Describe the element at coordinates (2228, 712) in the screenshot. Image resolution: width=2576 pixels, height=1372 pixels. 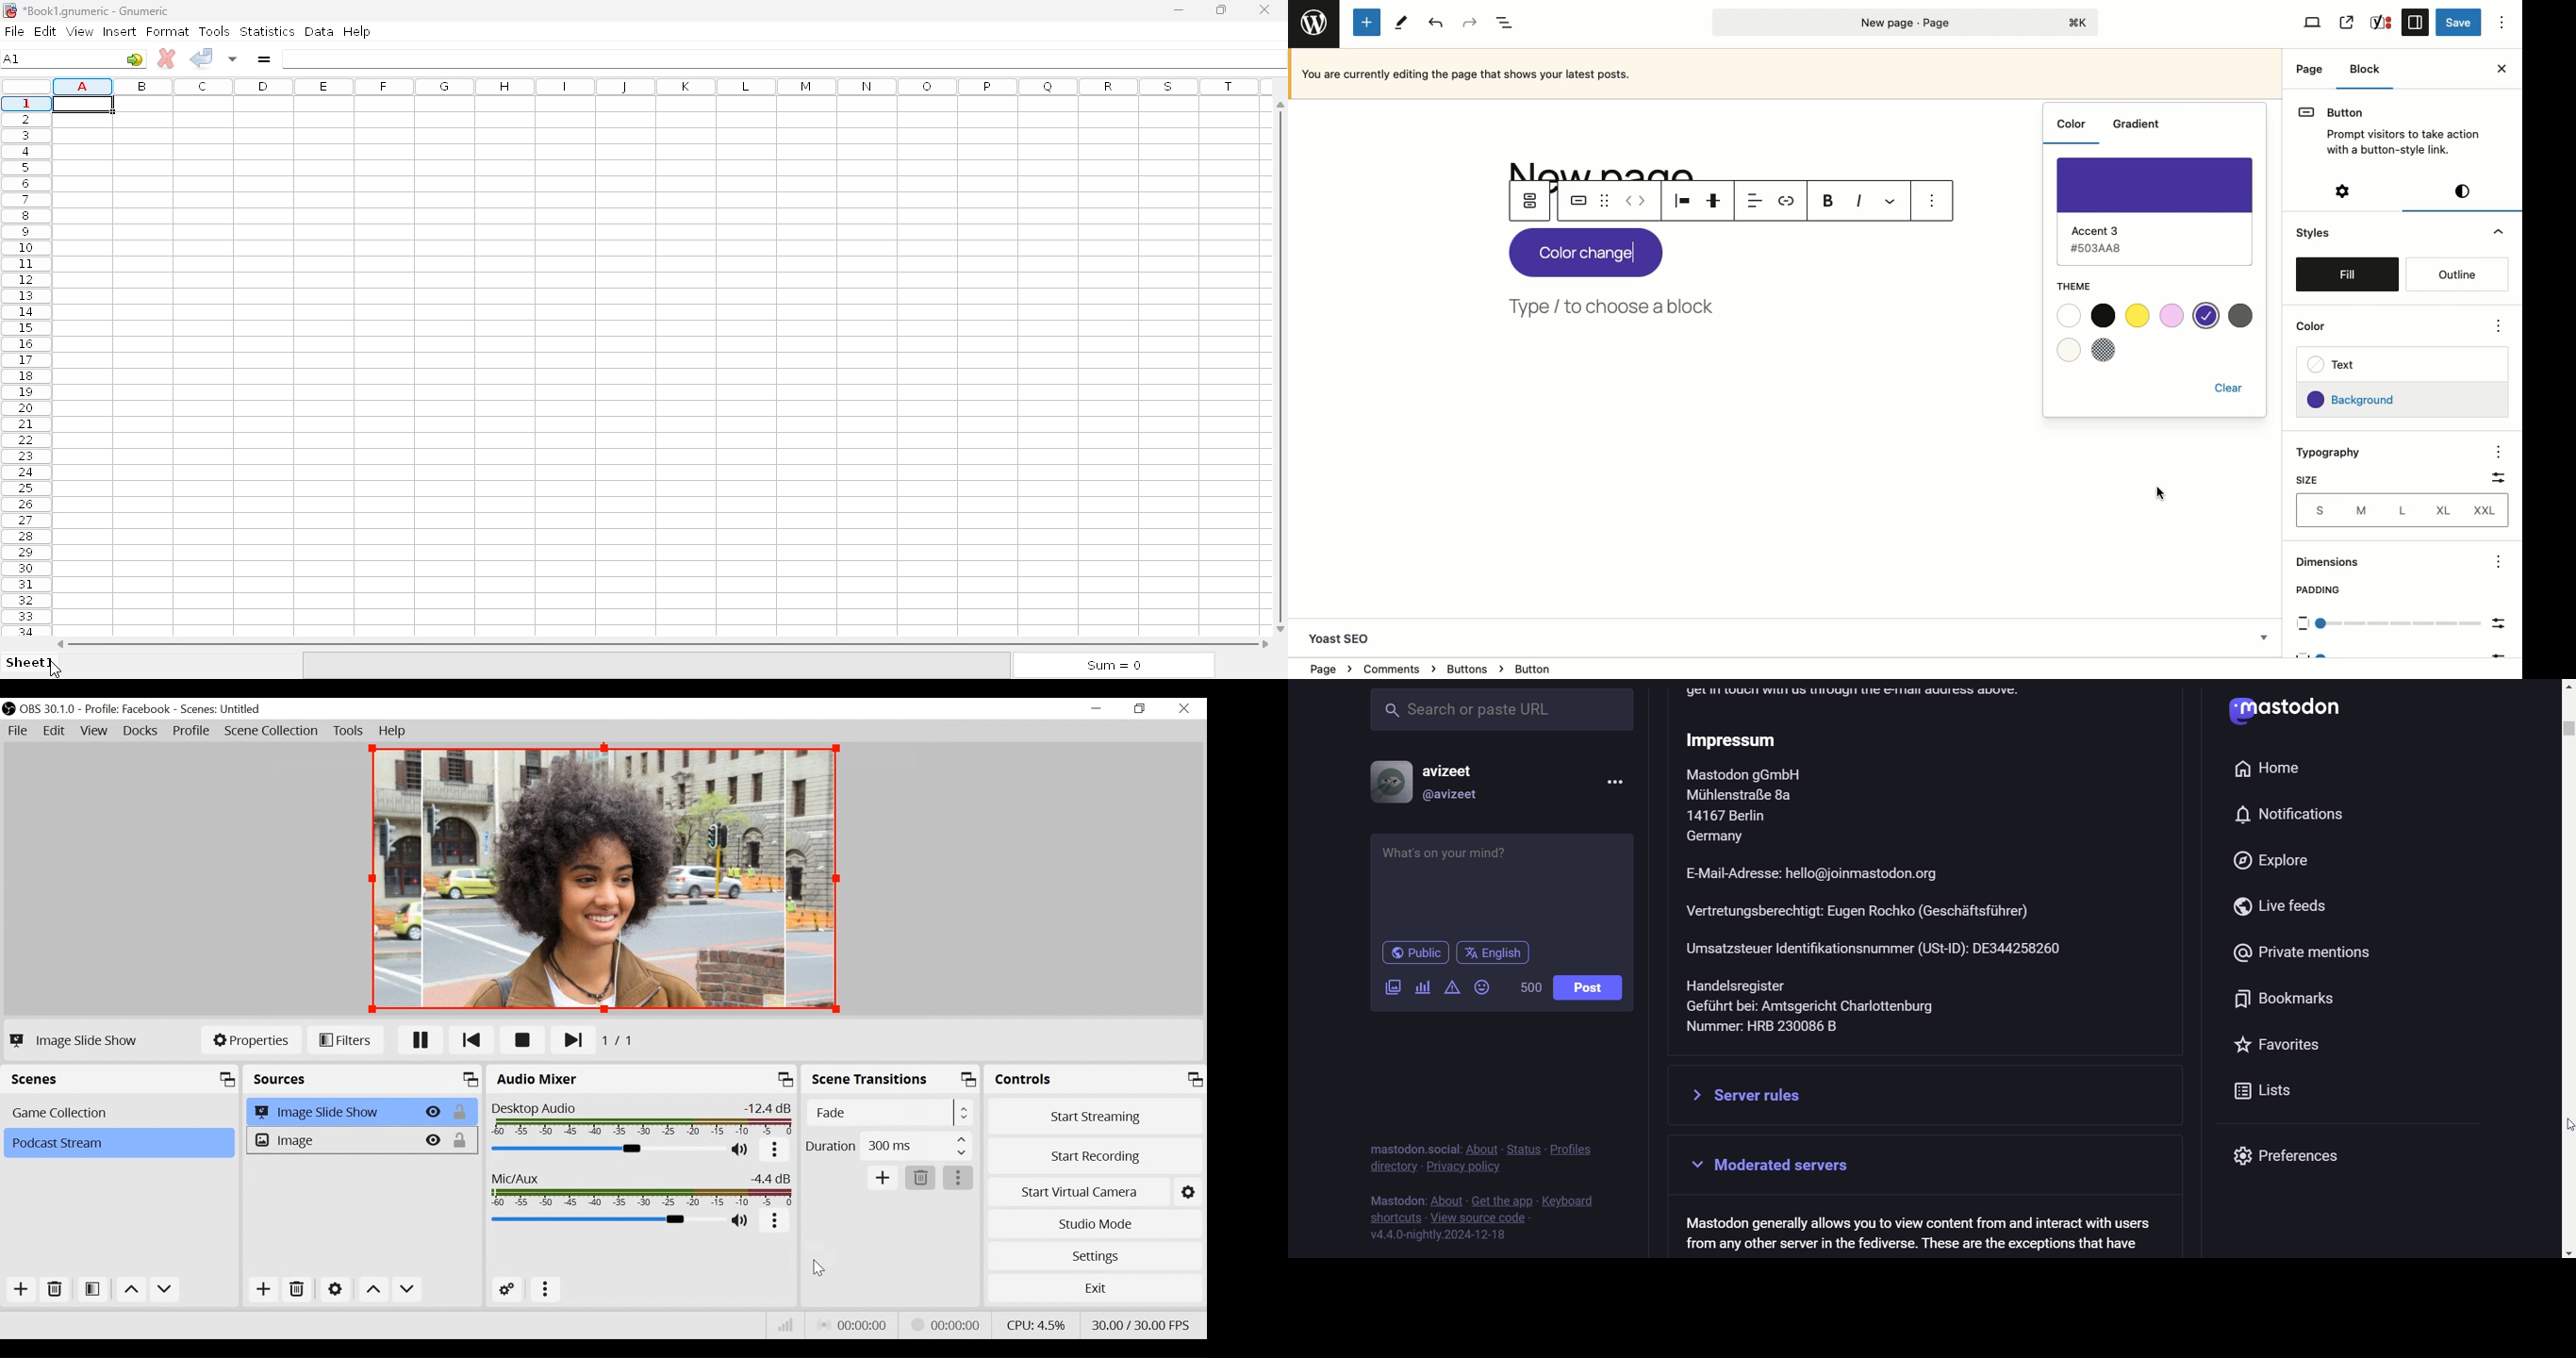
I see `logo` at that location.